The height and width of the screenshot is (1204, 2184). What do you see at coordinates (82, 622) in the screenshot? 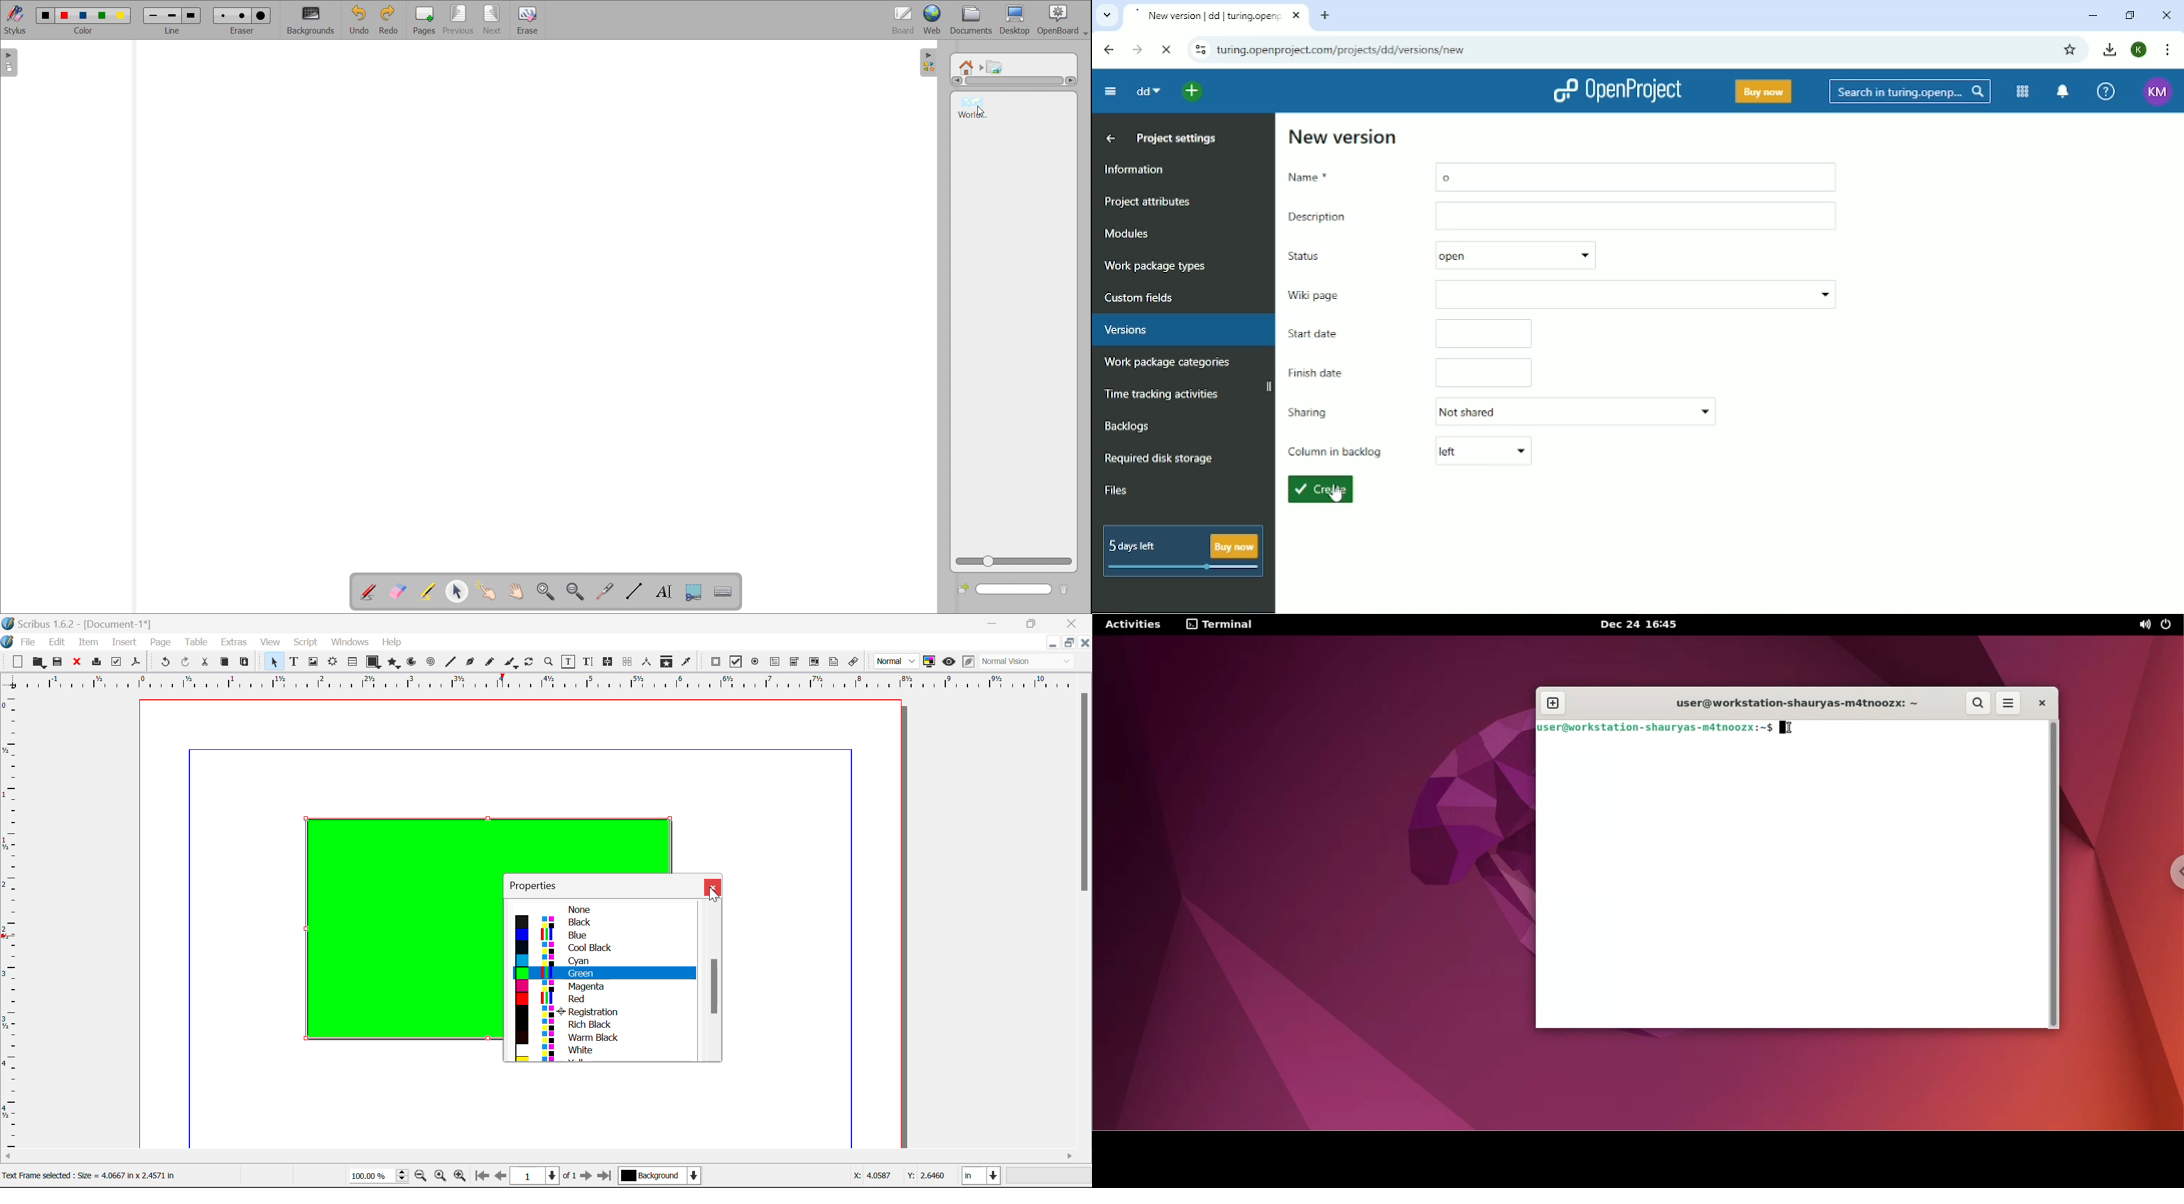
I see `Scribus 1.62 - [Document-1*]` at bounding box center [82, 622].